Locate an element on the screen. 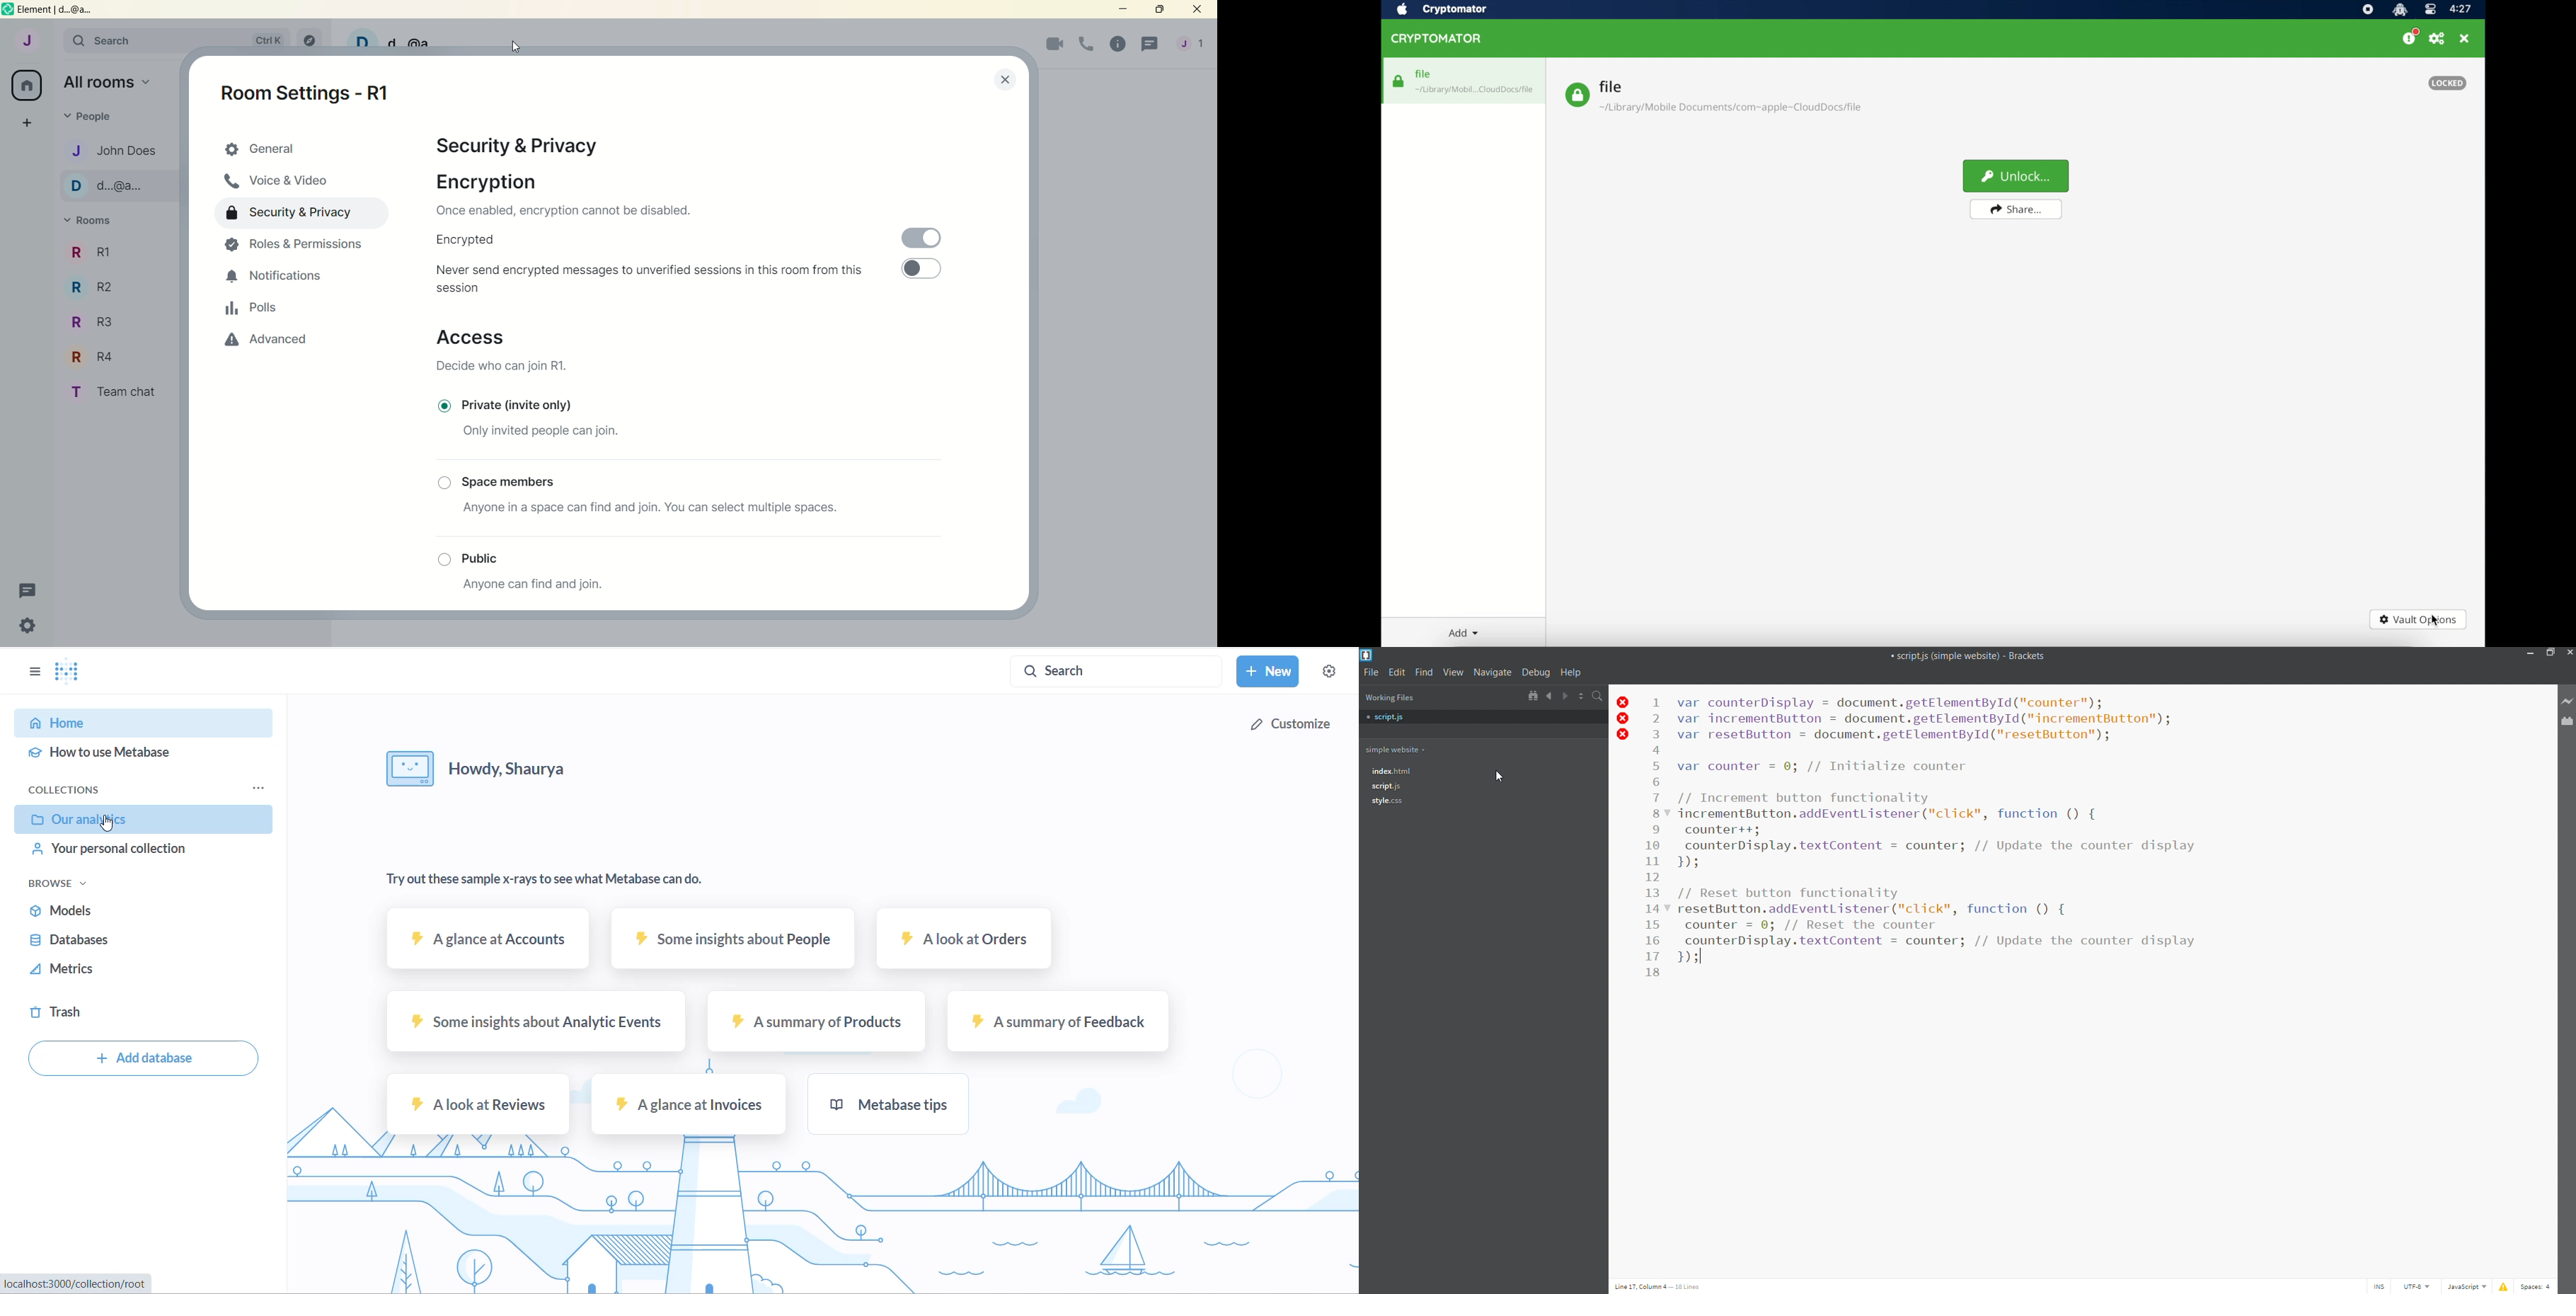 This screenshot has width=2576, height=1316. all rooms is located at coordinates (108, 81).